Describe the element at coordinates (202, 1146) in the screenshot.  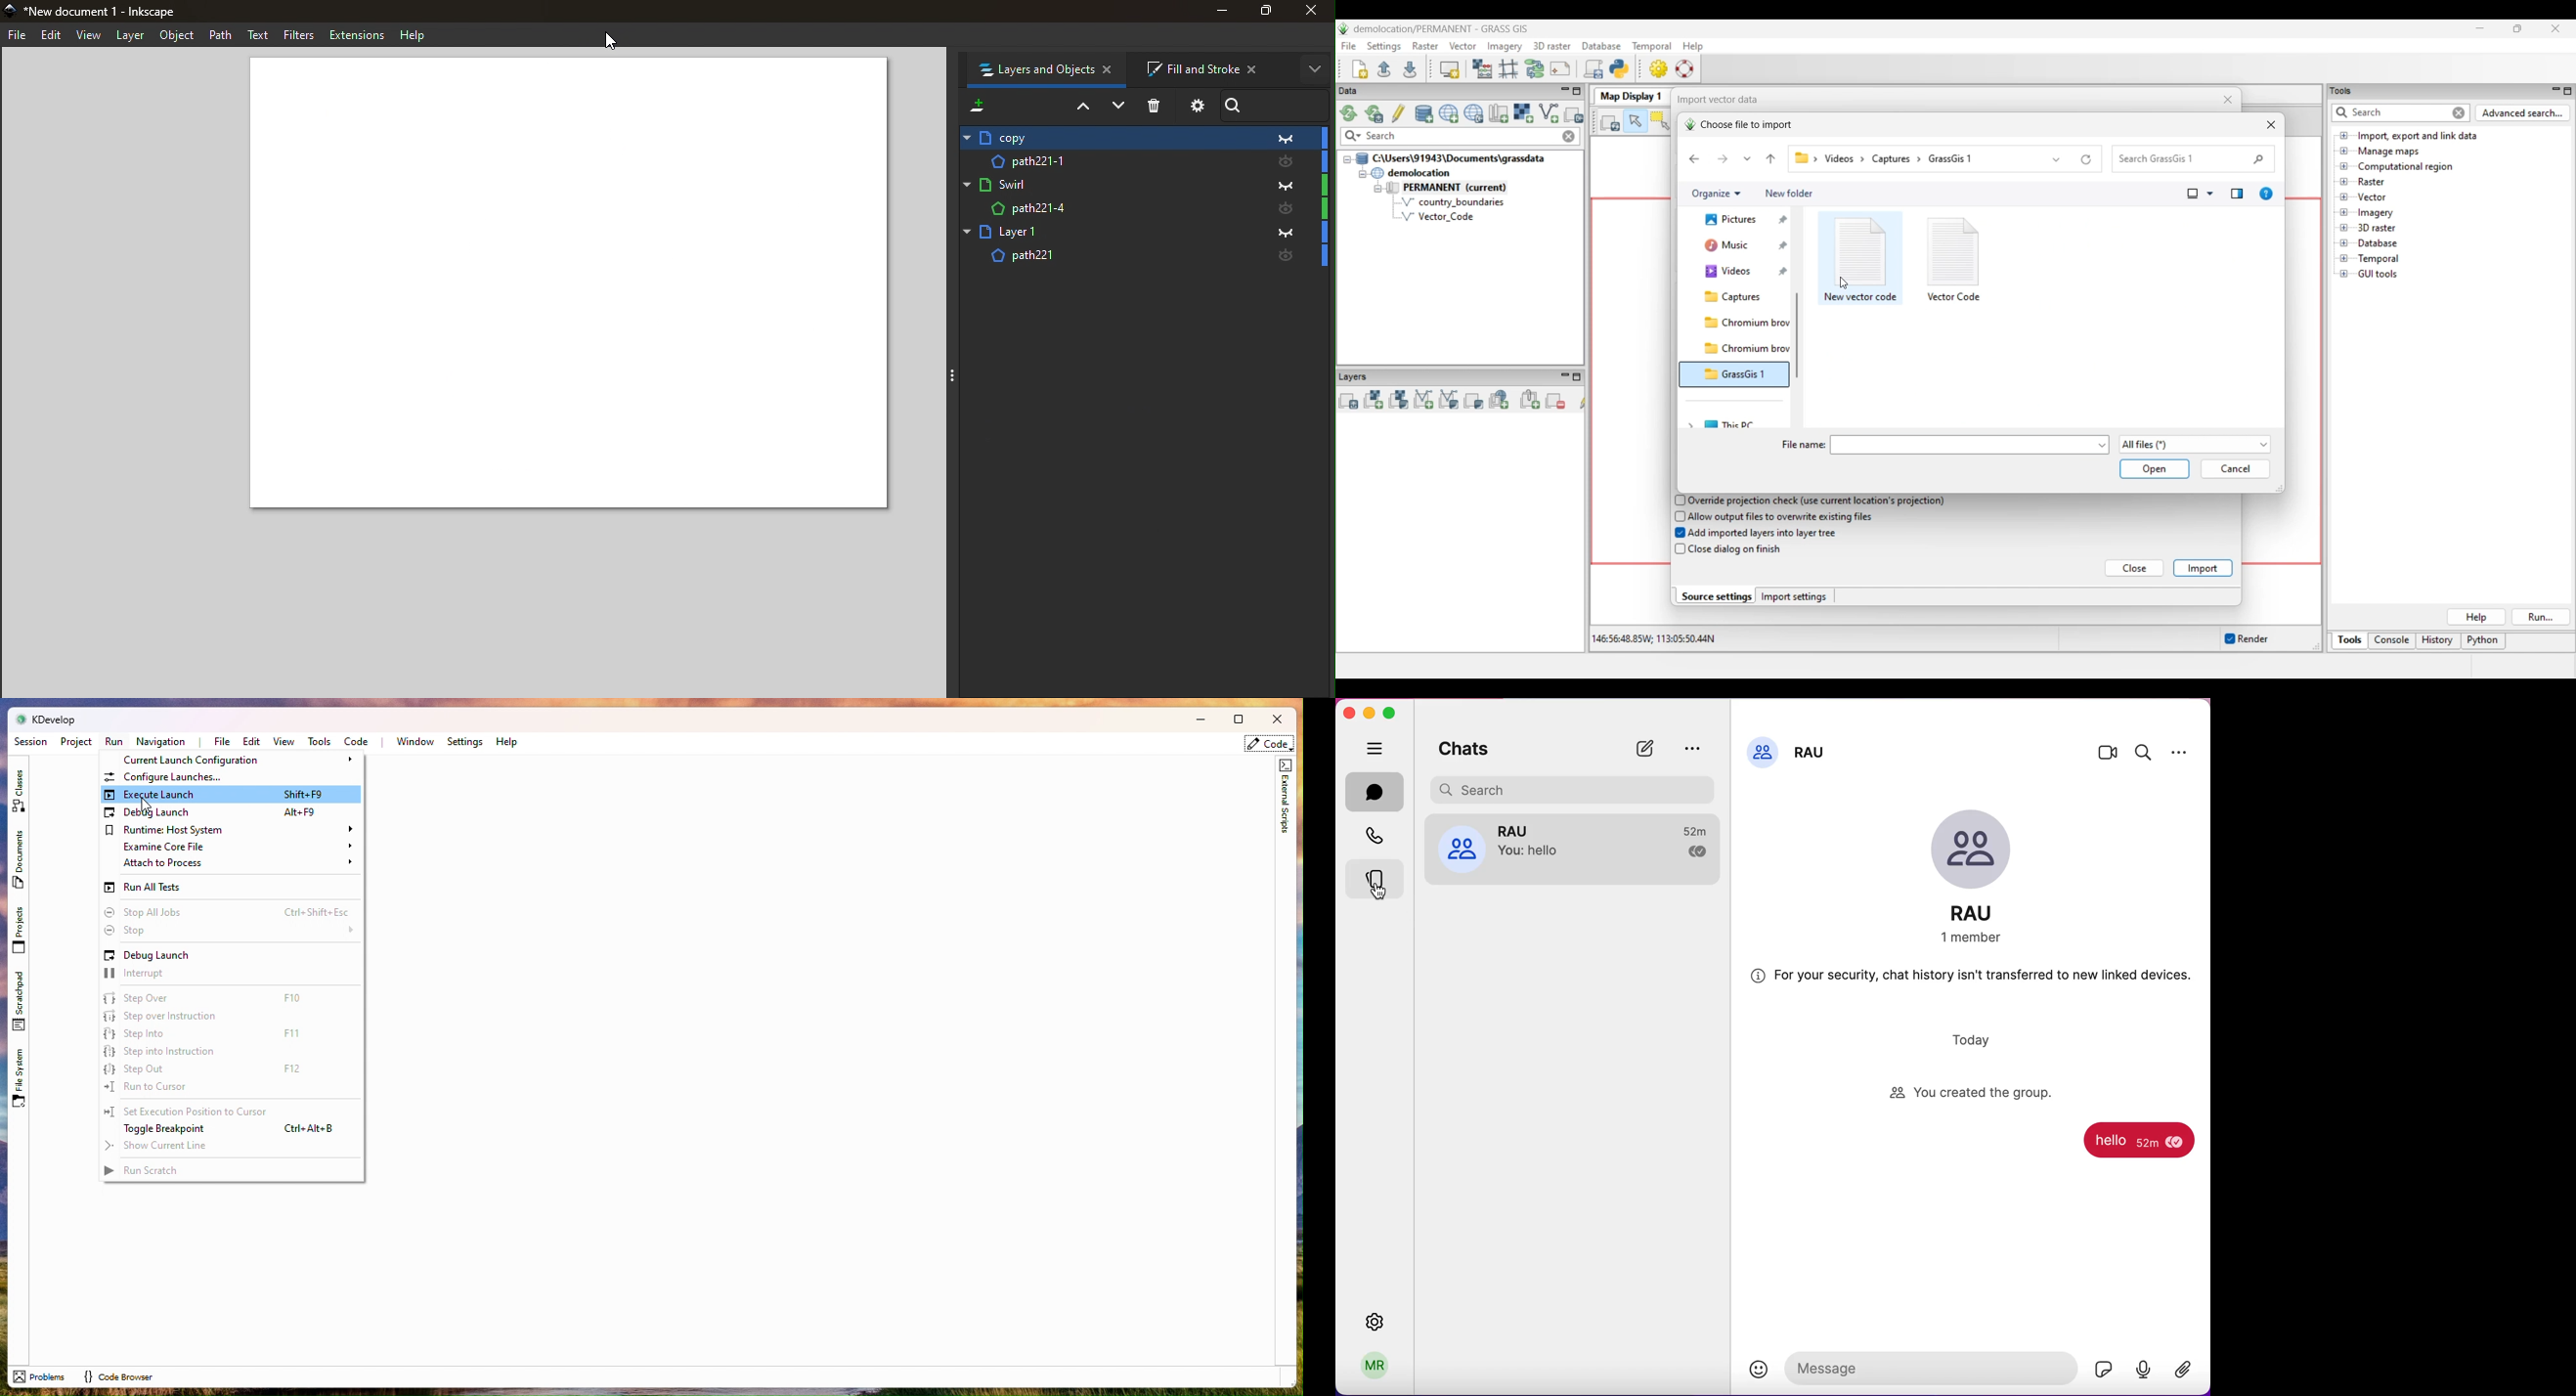
I see `Show current line` at that location.